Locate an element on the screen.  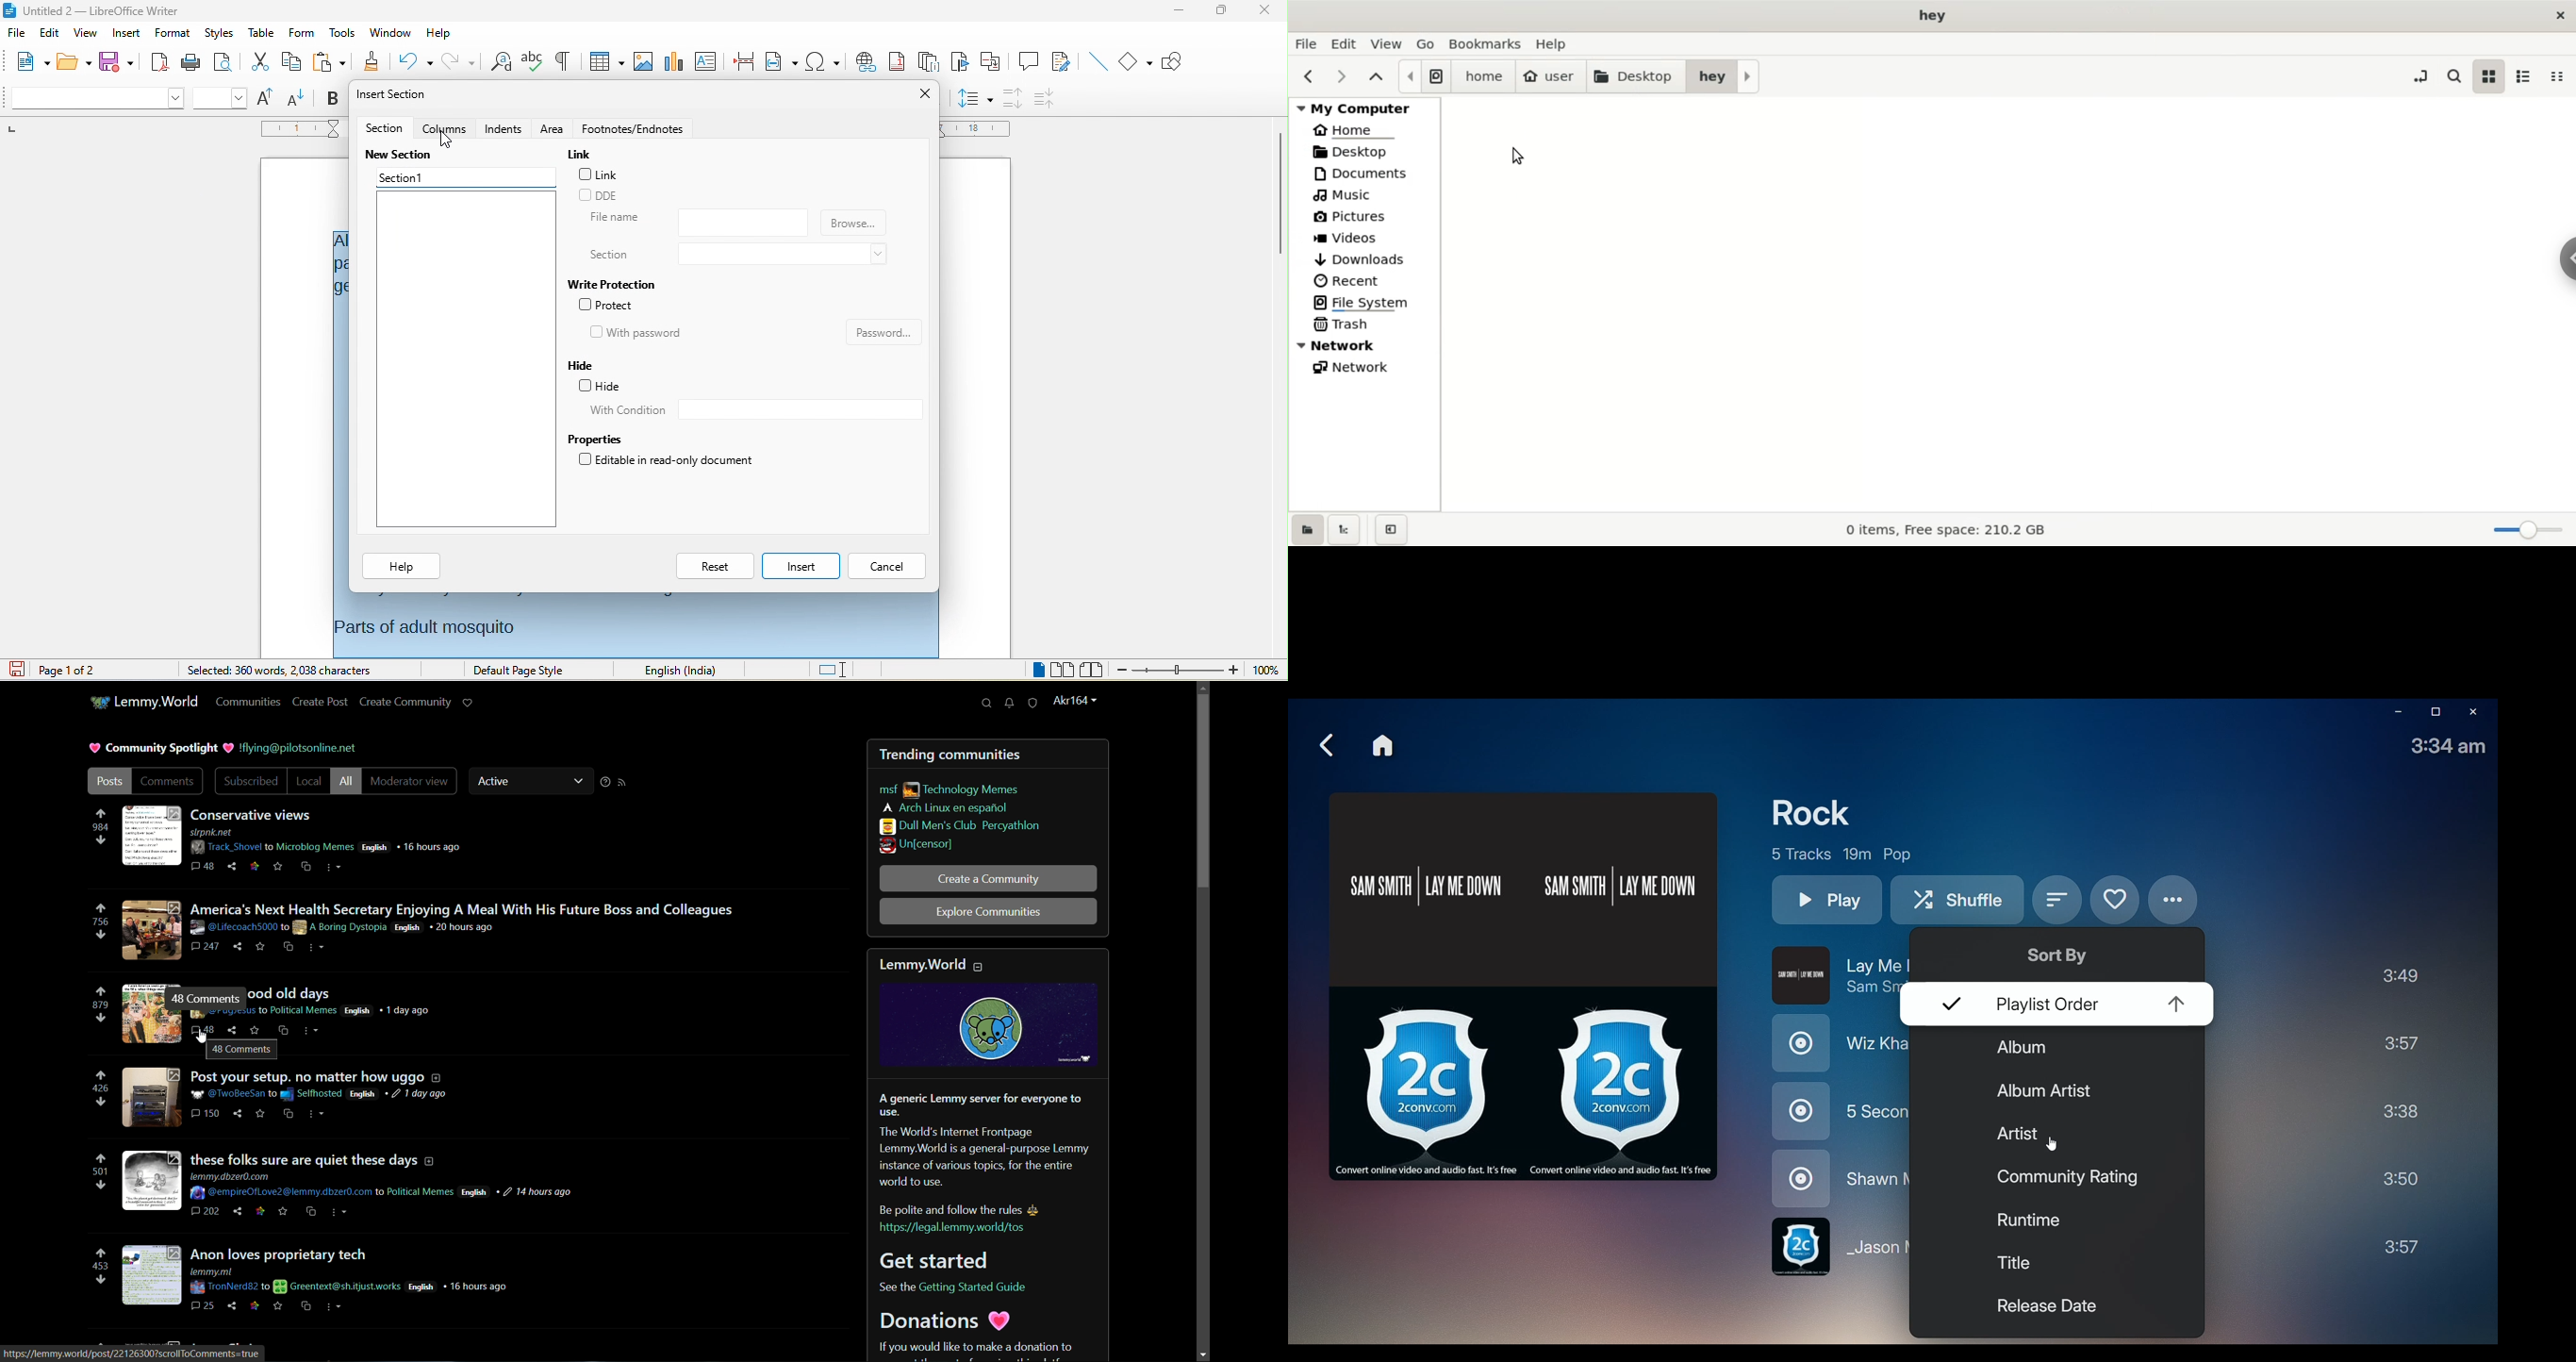
downvote is located at coordinates (101, 935).